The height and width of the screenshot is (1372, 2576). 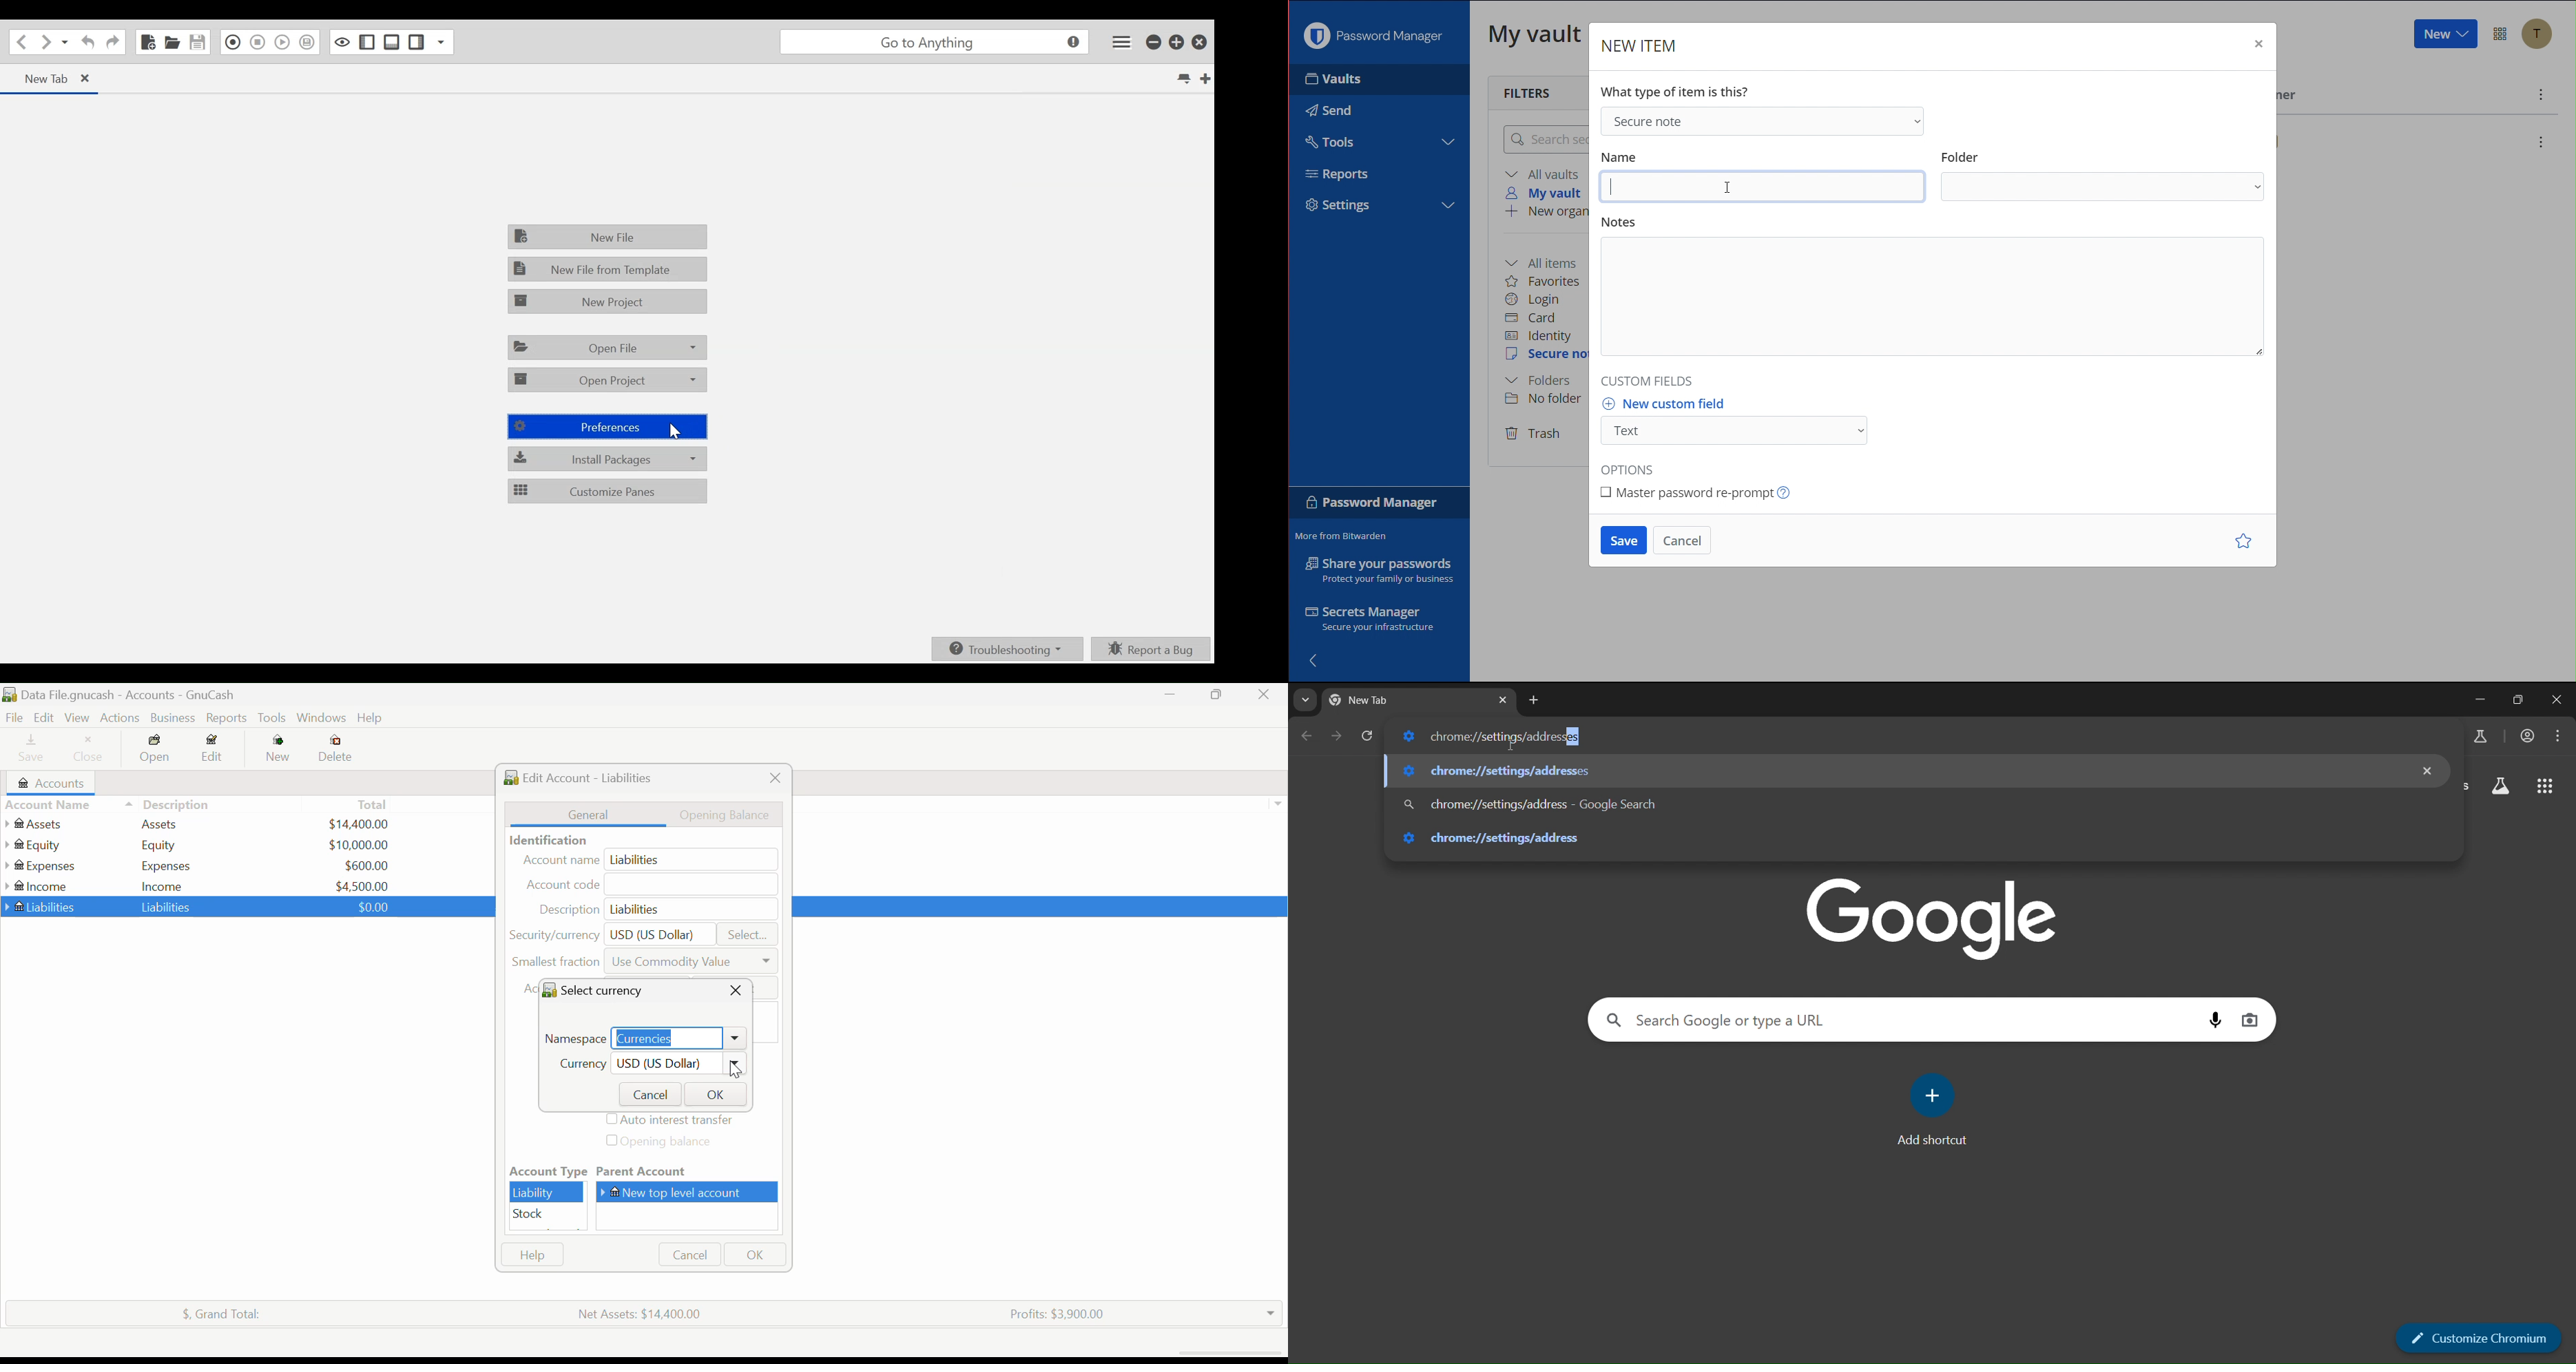 What do you see at coordinates (37, 842) in the screenshot?
I see `Equity Account` at bounding box center [37, 842].